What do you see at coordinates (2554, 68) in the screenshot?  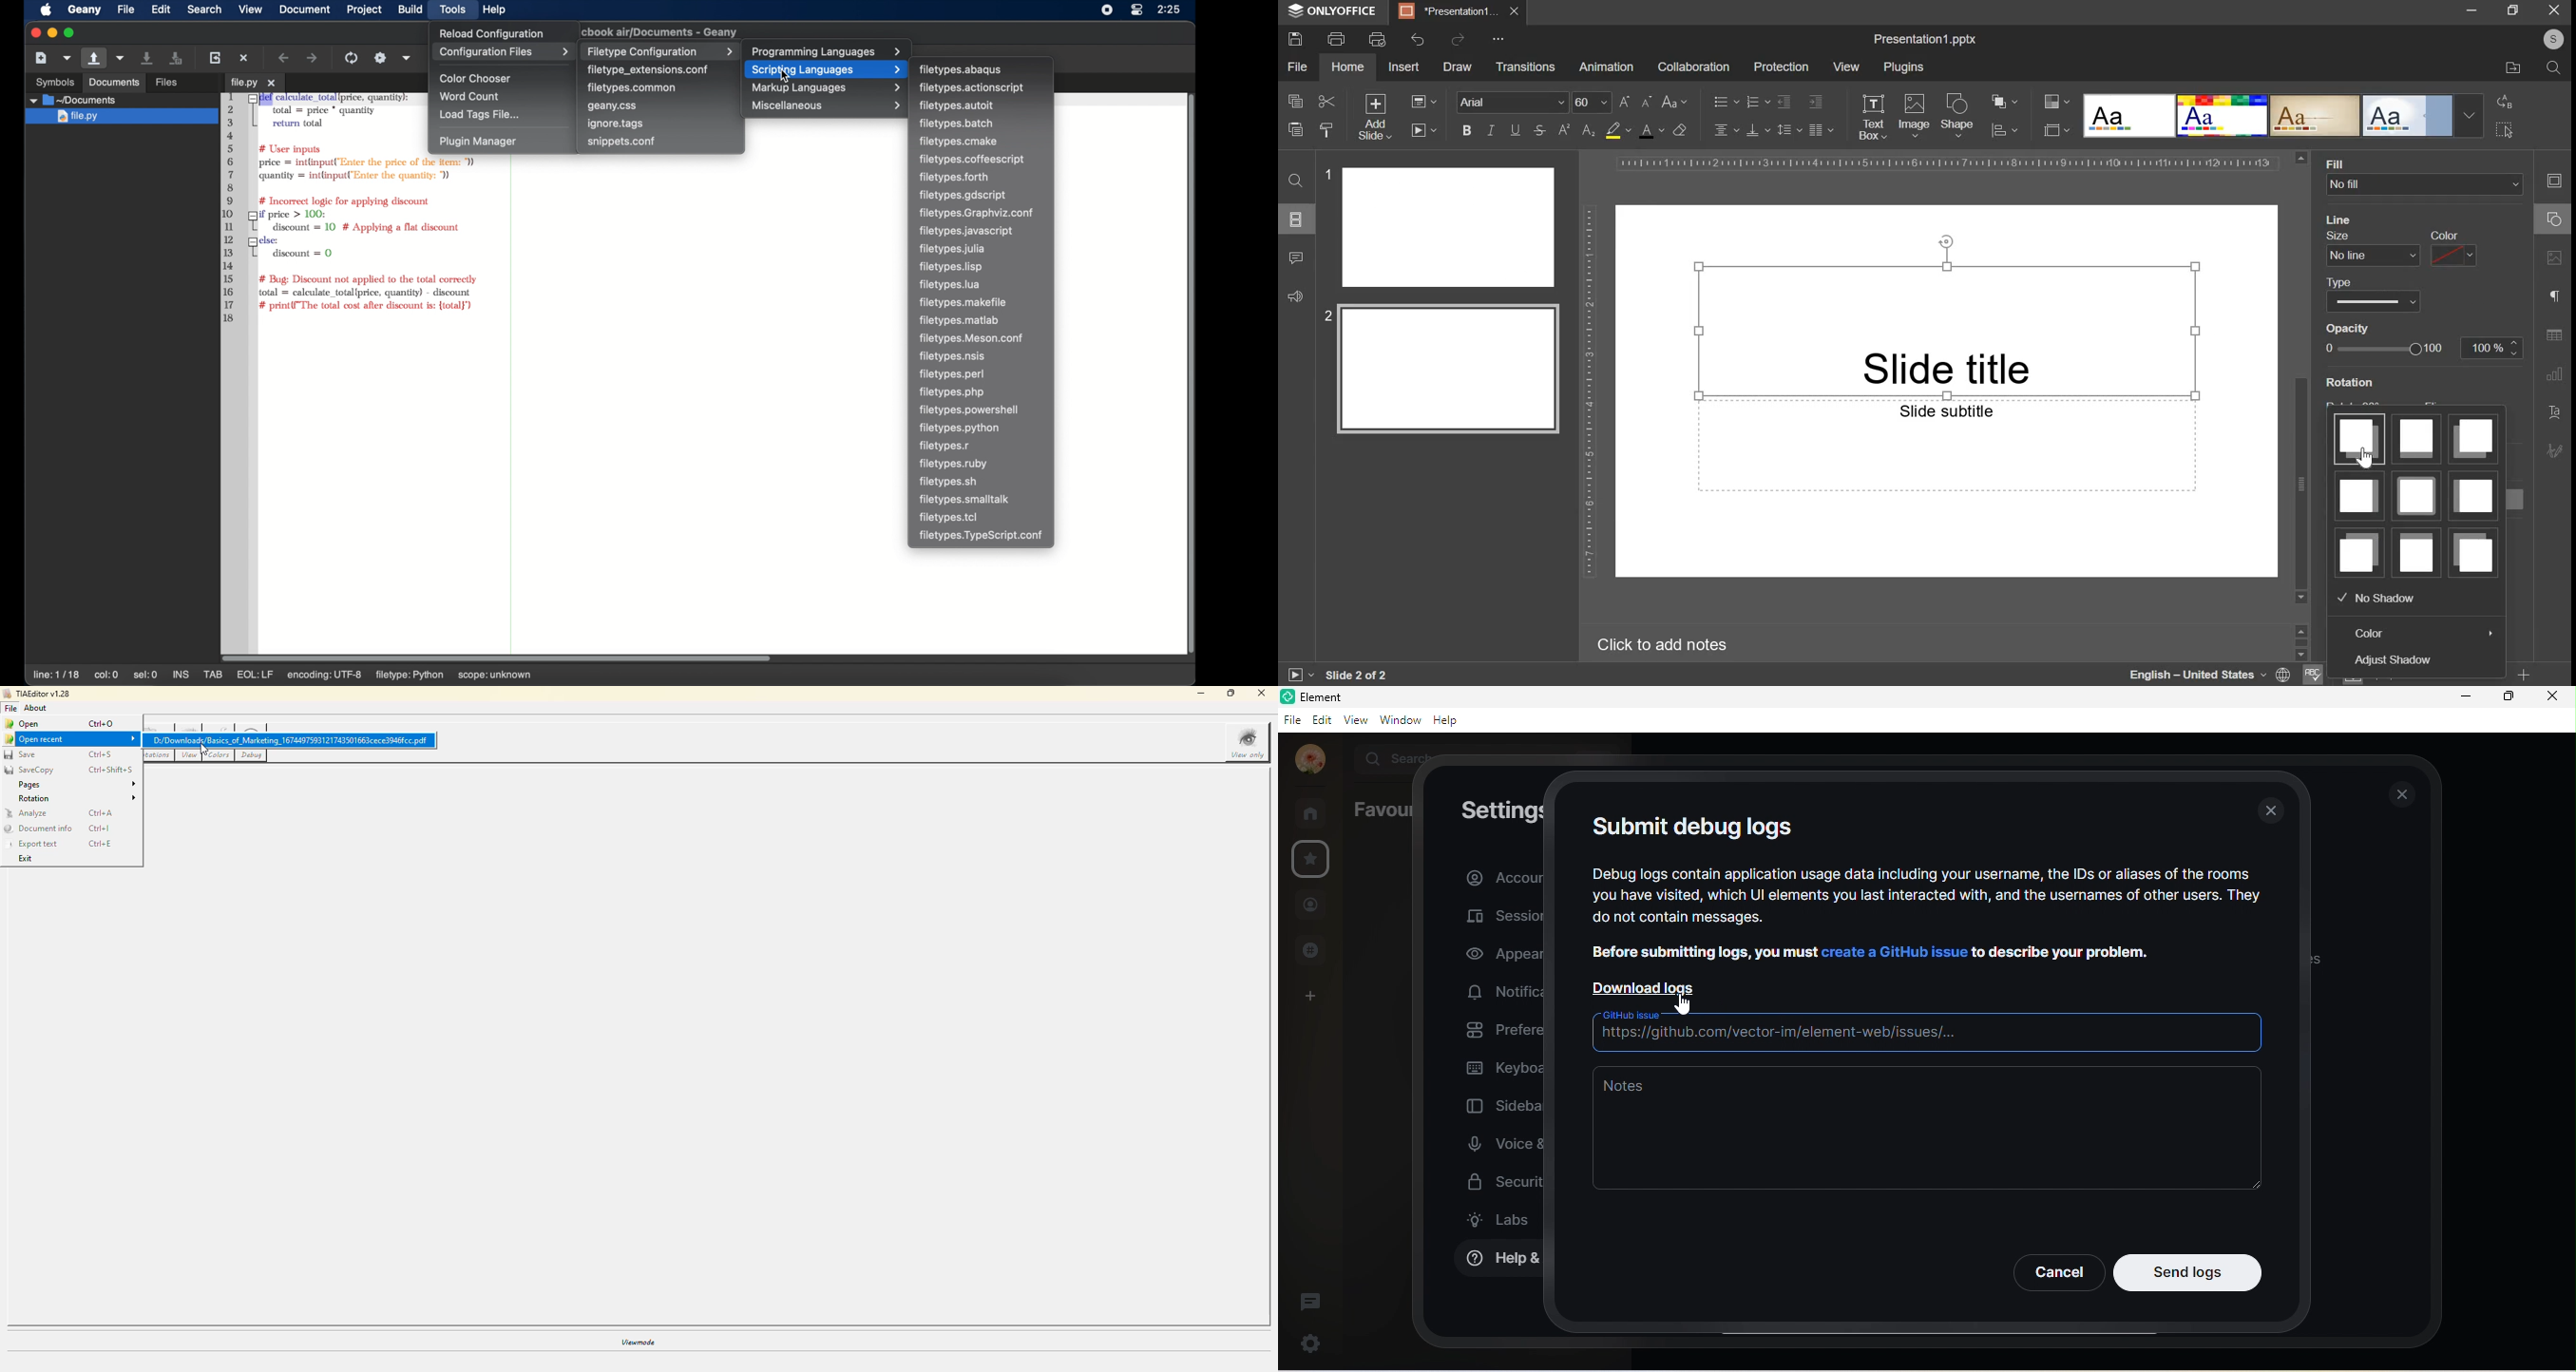 I see `search` at bounding box center [2554, 68].